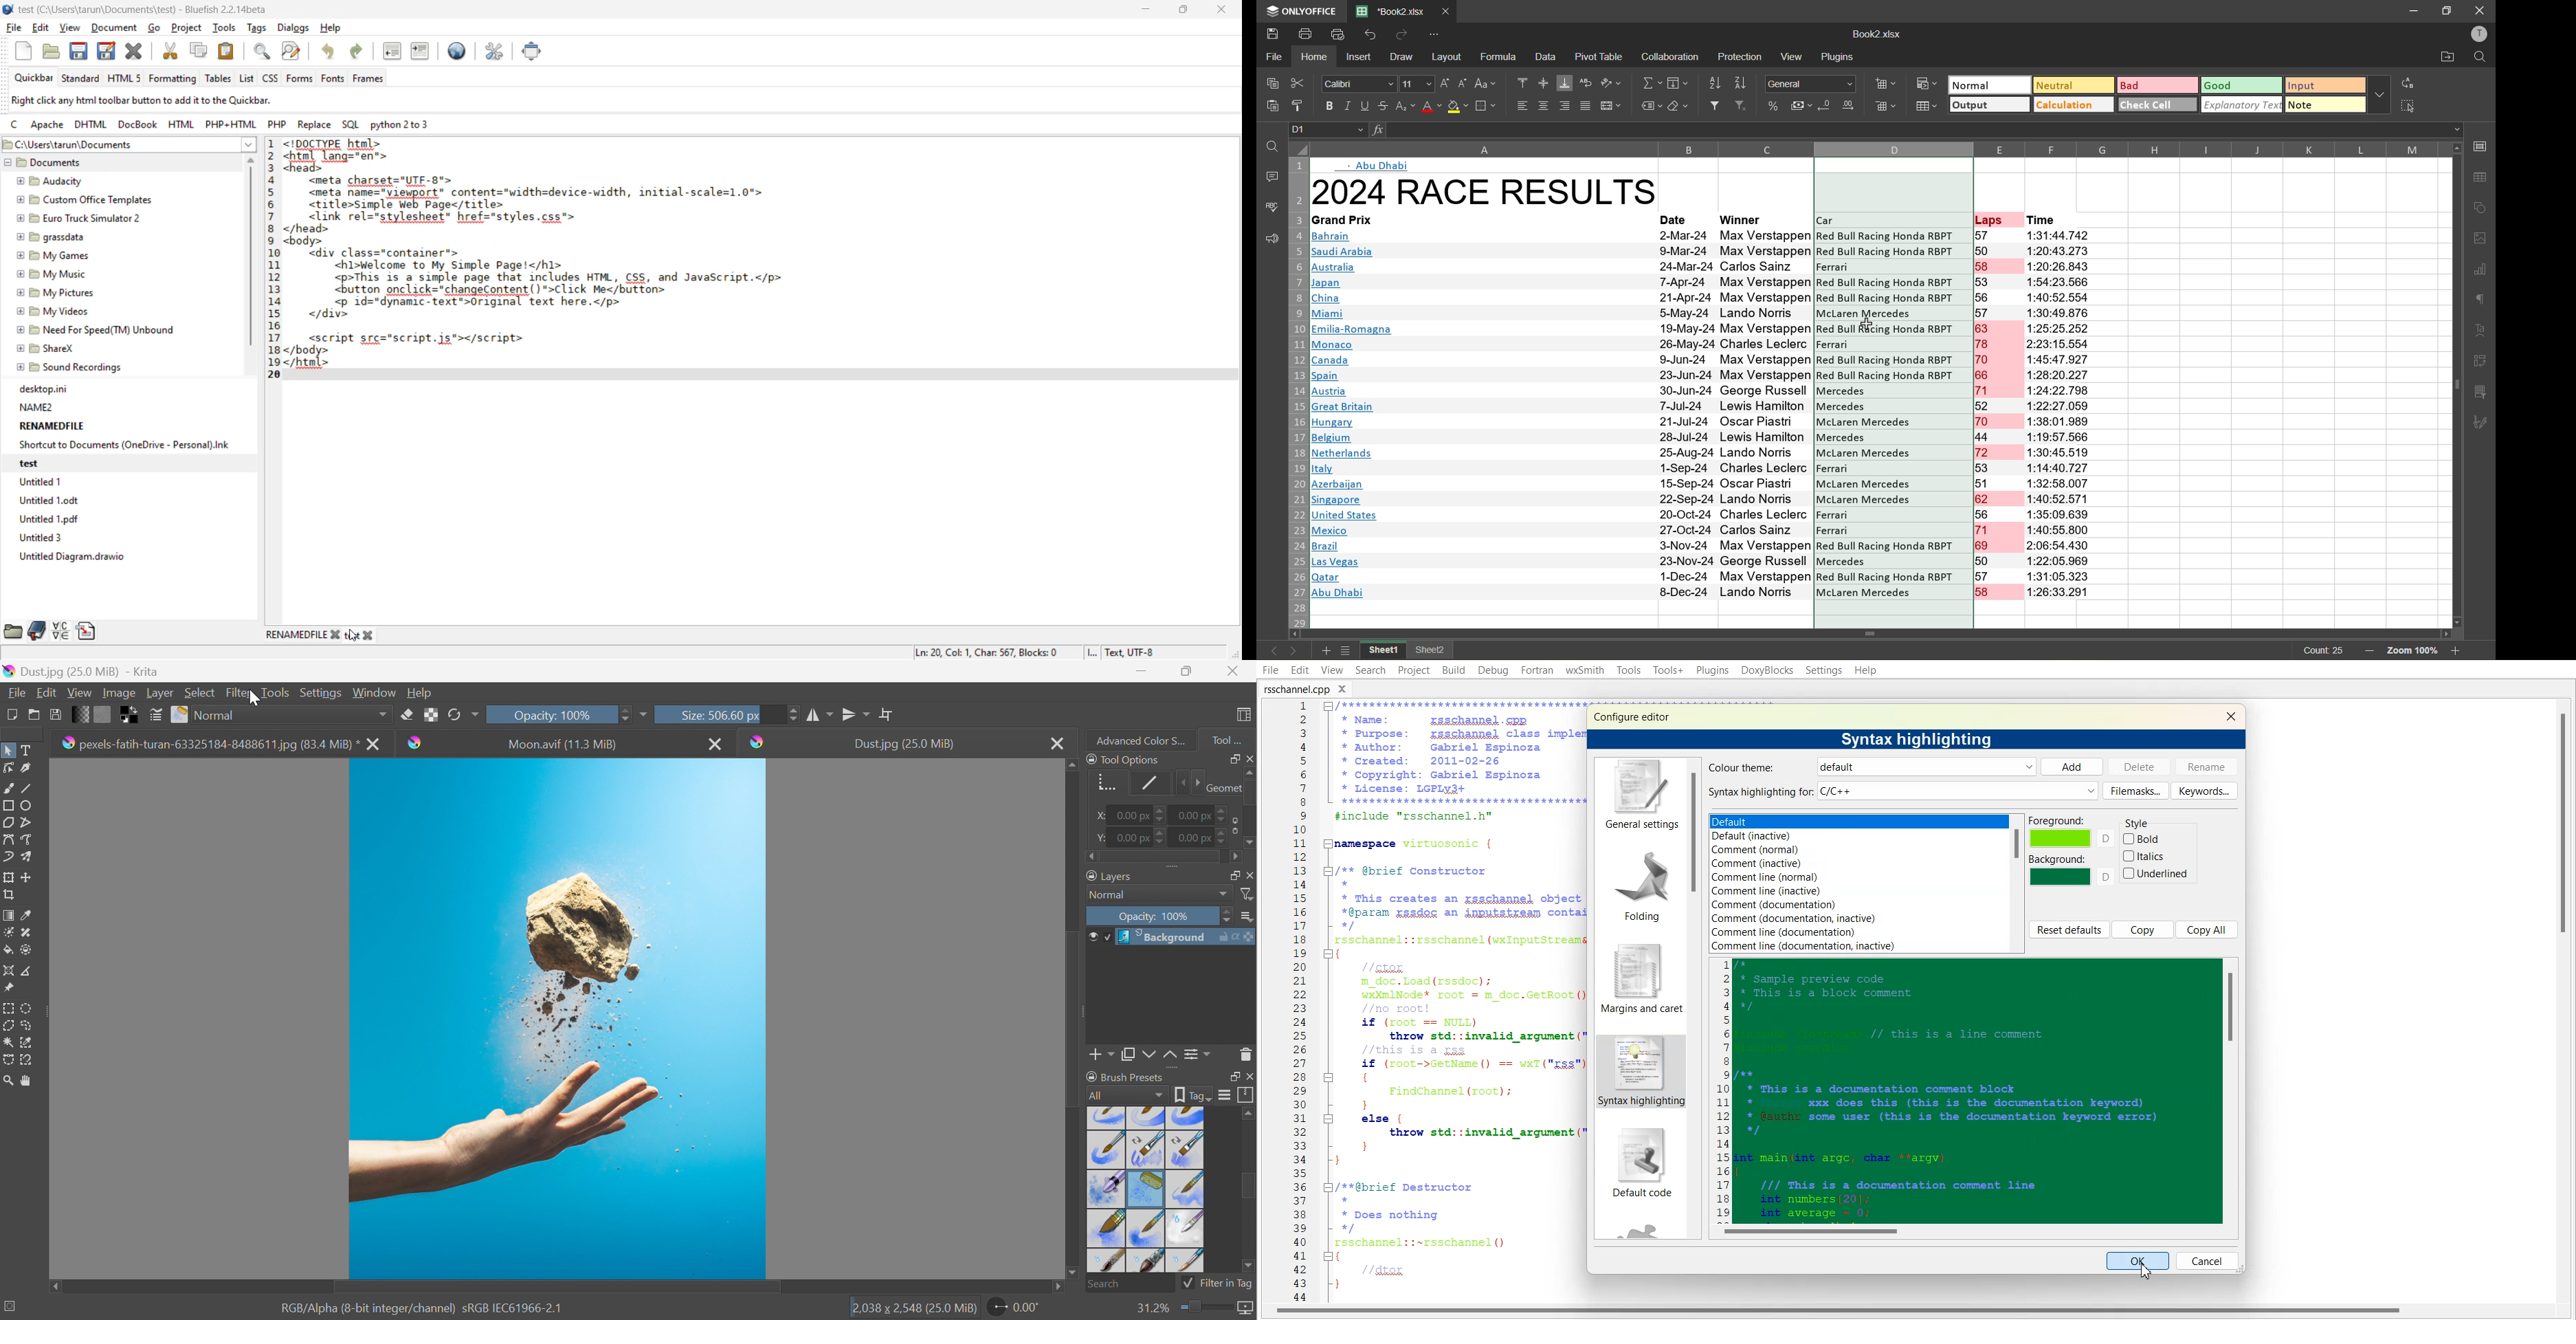 Image resolution: width=2576 pixels, height=1344 pixels. What do you see at coordinates (1187, 671) in the screenshot?
I see `Restore Down` at bounding box center [1187, 671].